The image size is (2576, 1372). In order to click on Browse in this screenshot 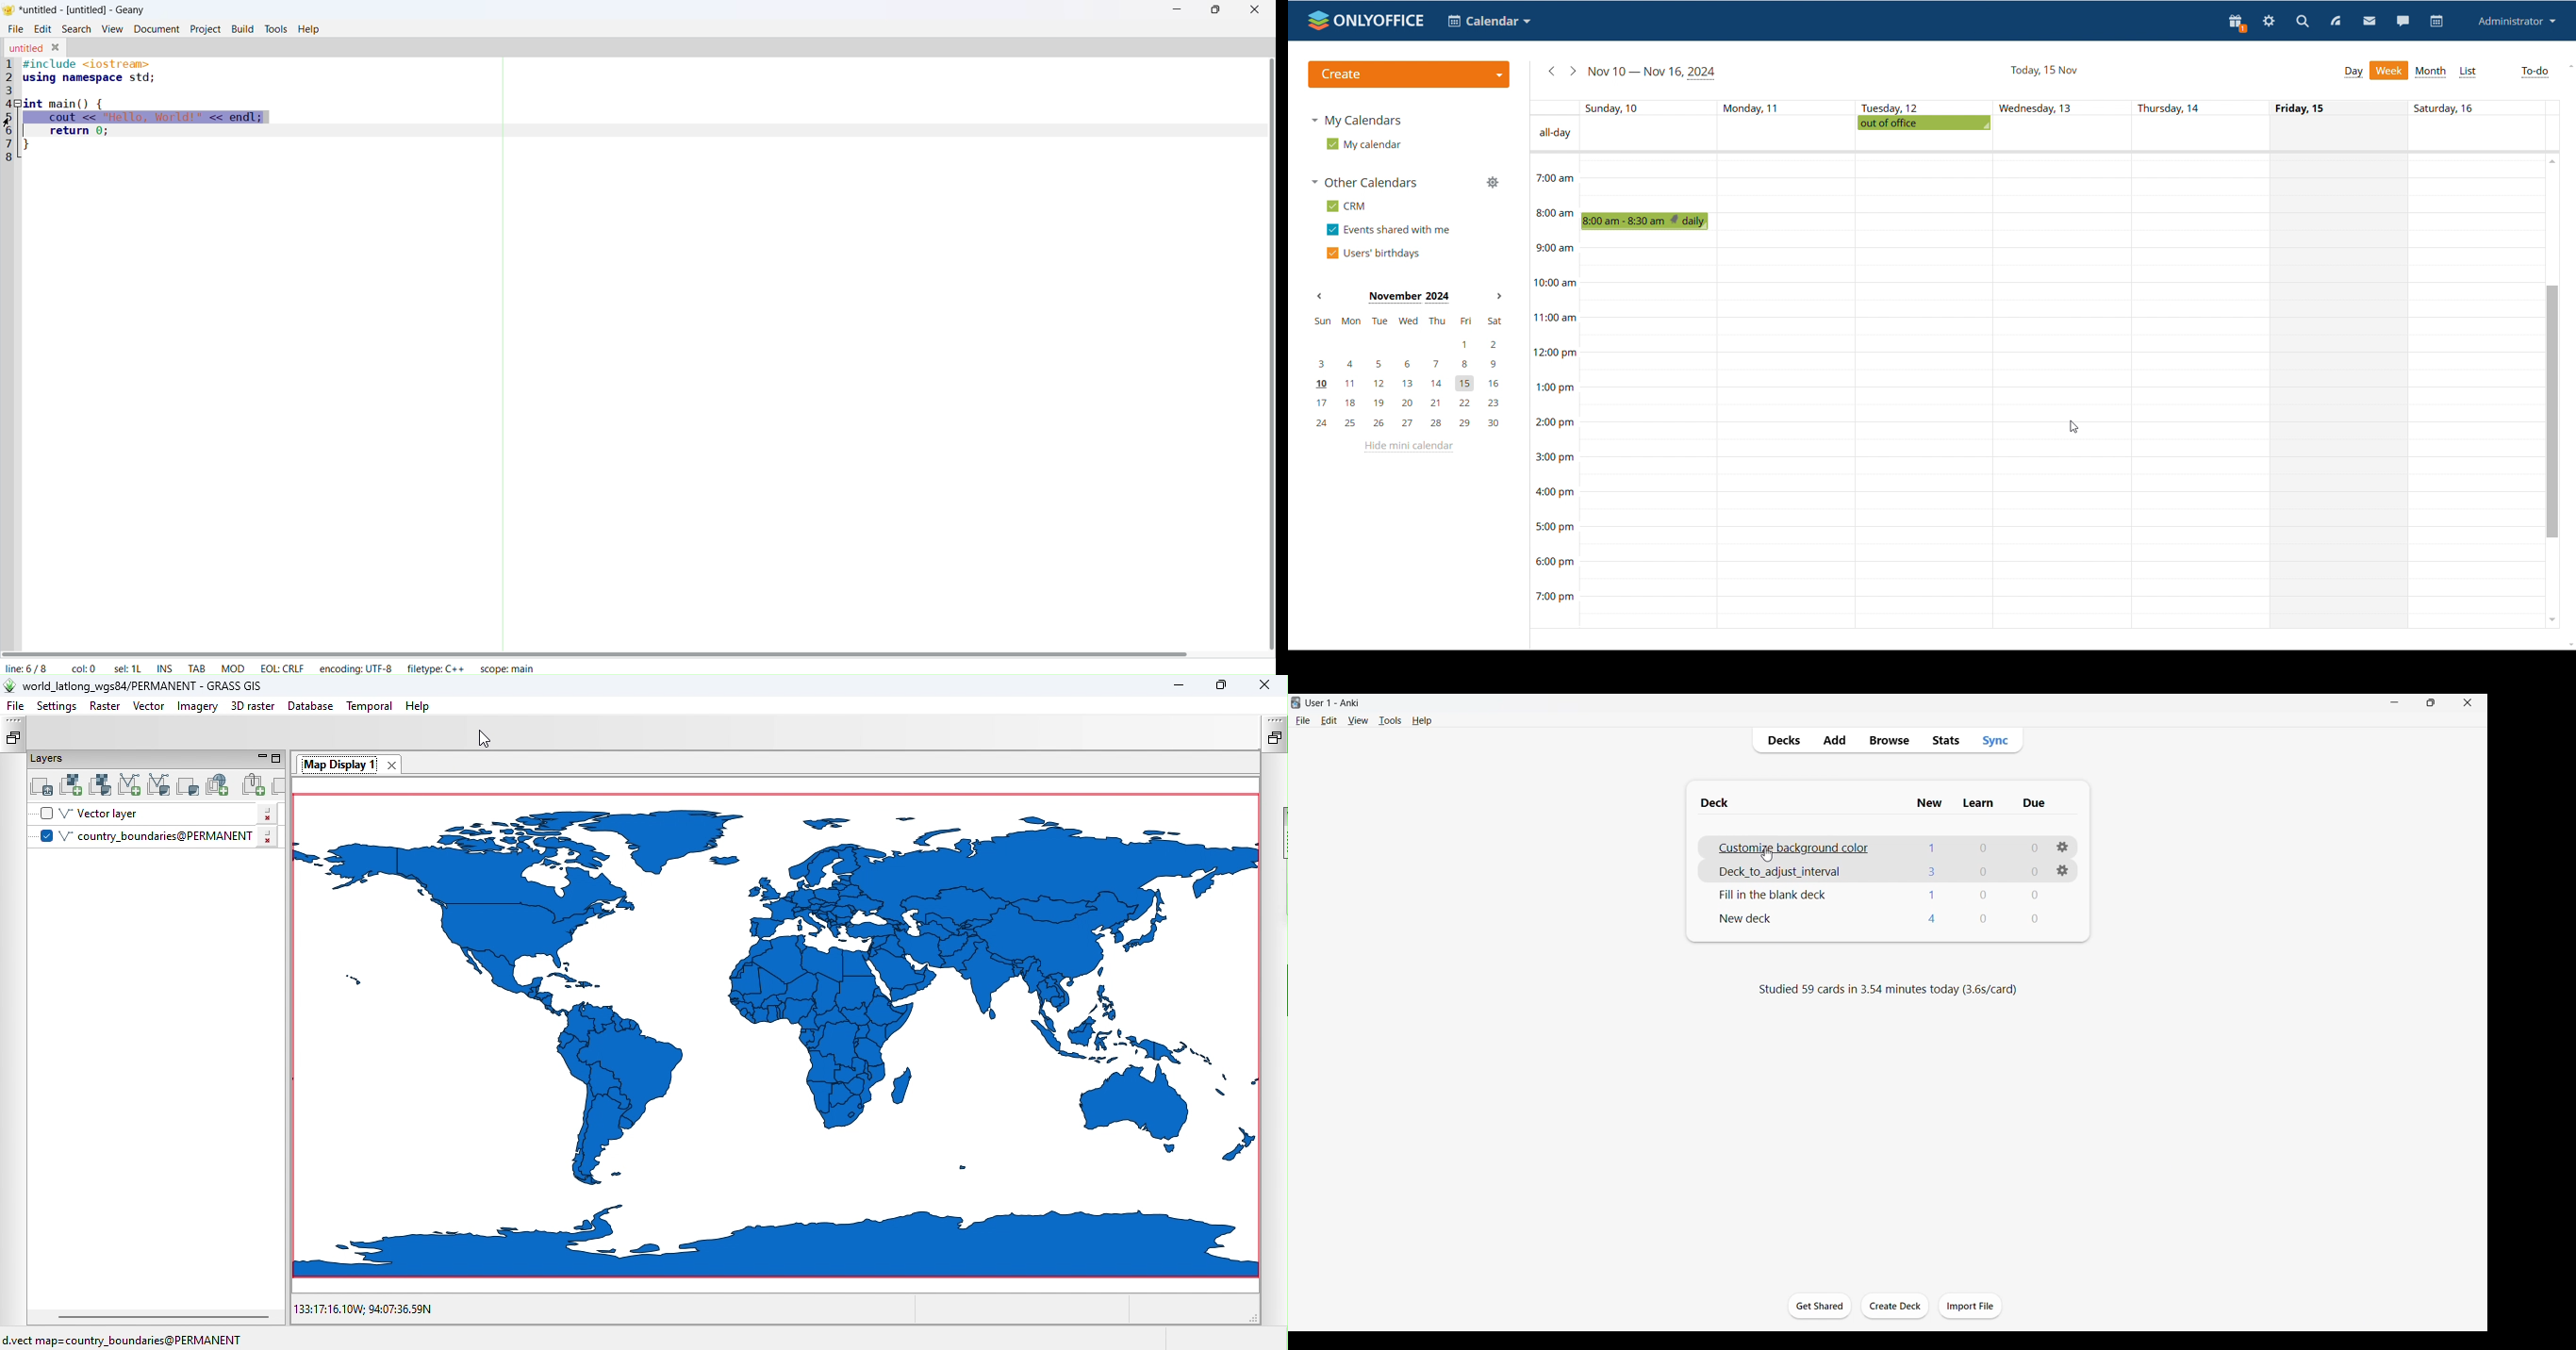, I will do `click(1889, 741)`.